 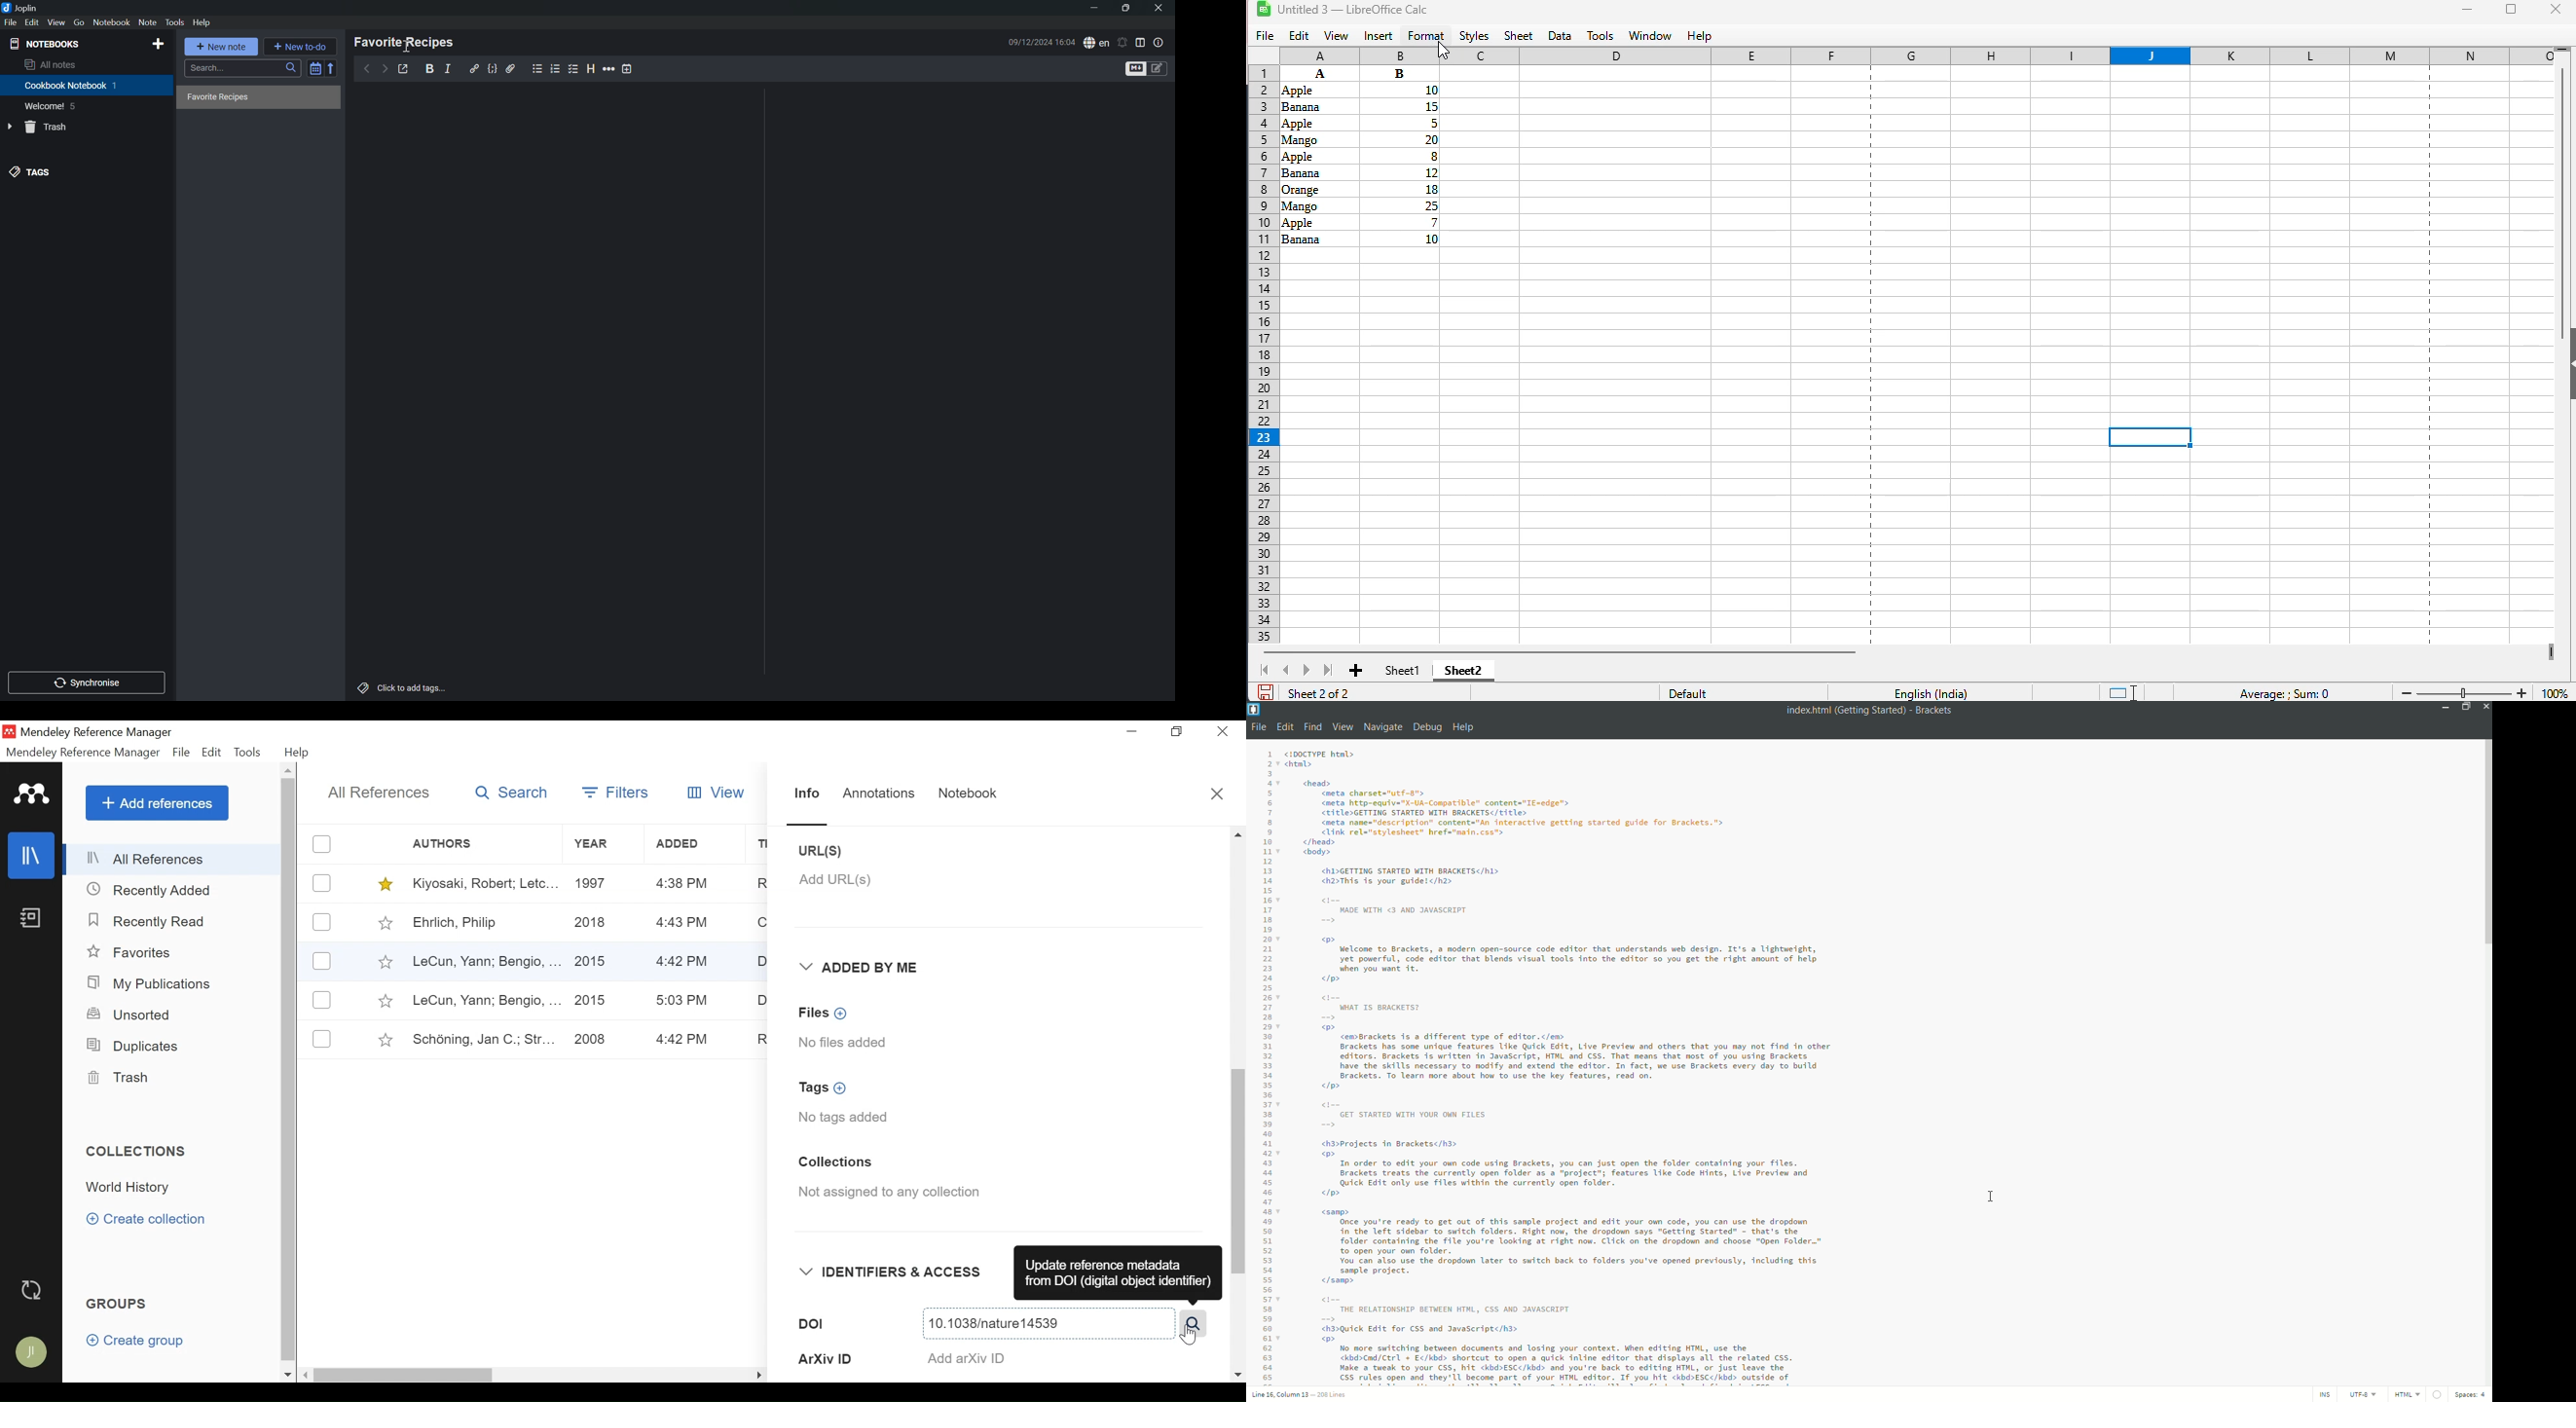 I want to click on LeCun, Yann, Bengio, so click(x=484, y=963).